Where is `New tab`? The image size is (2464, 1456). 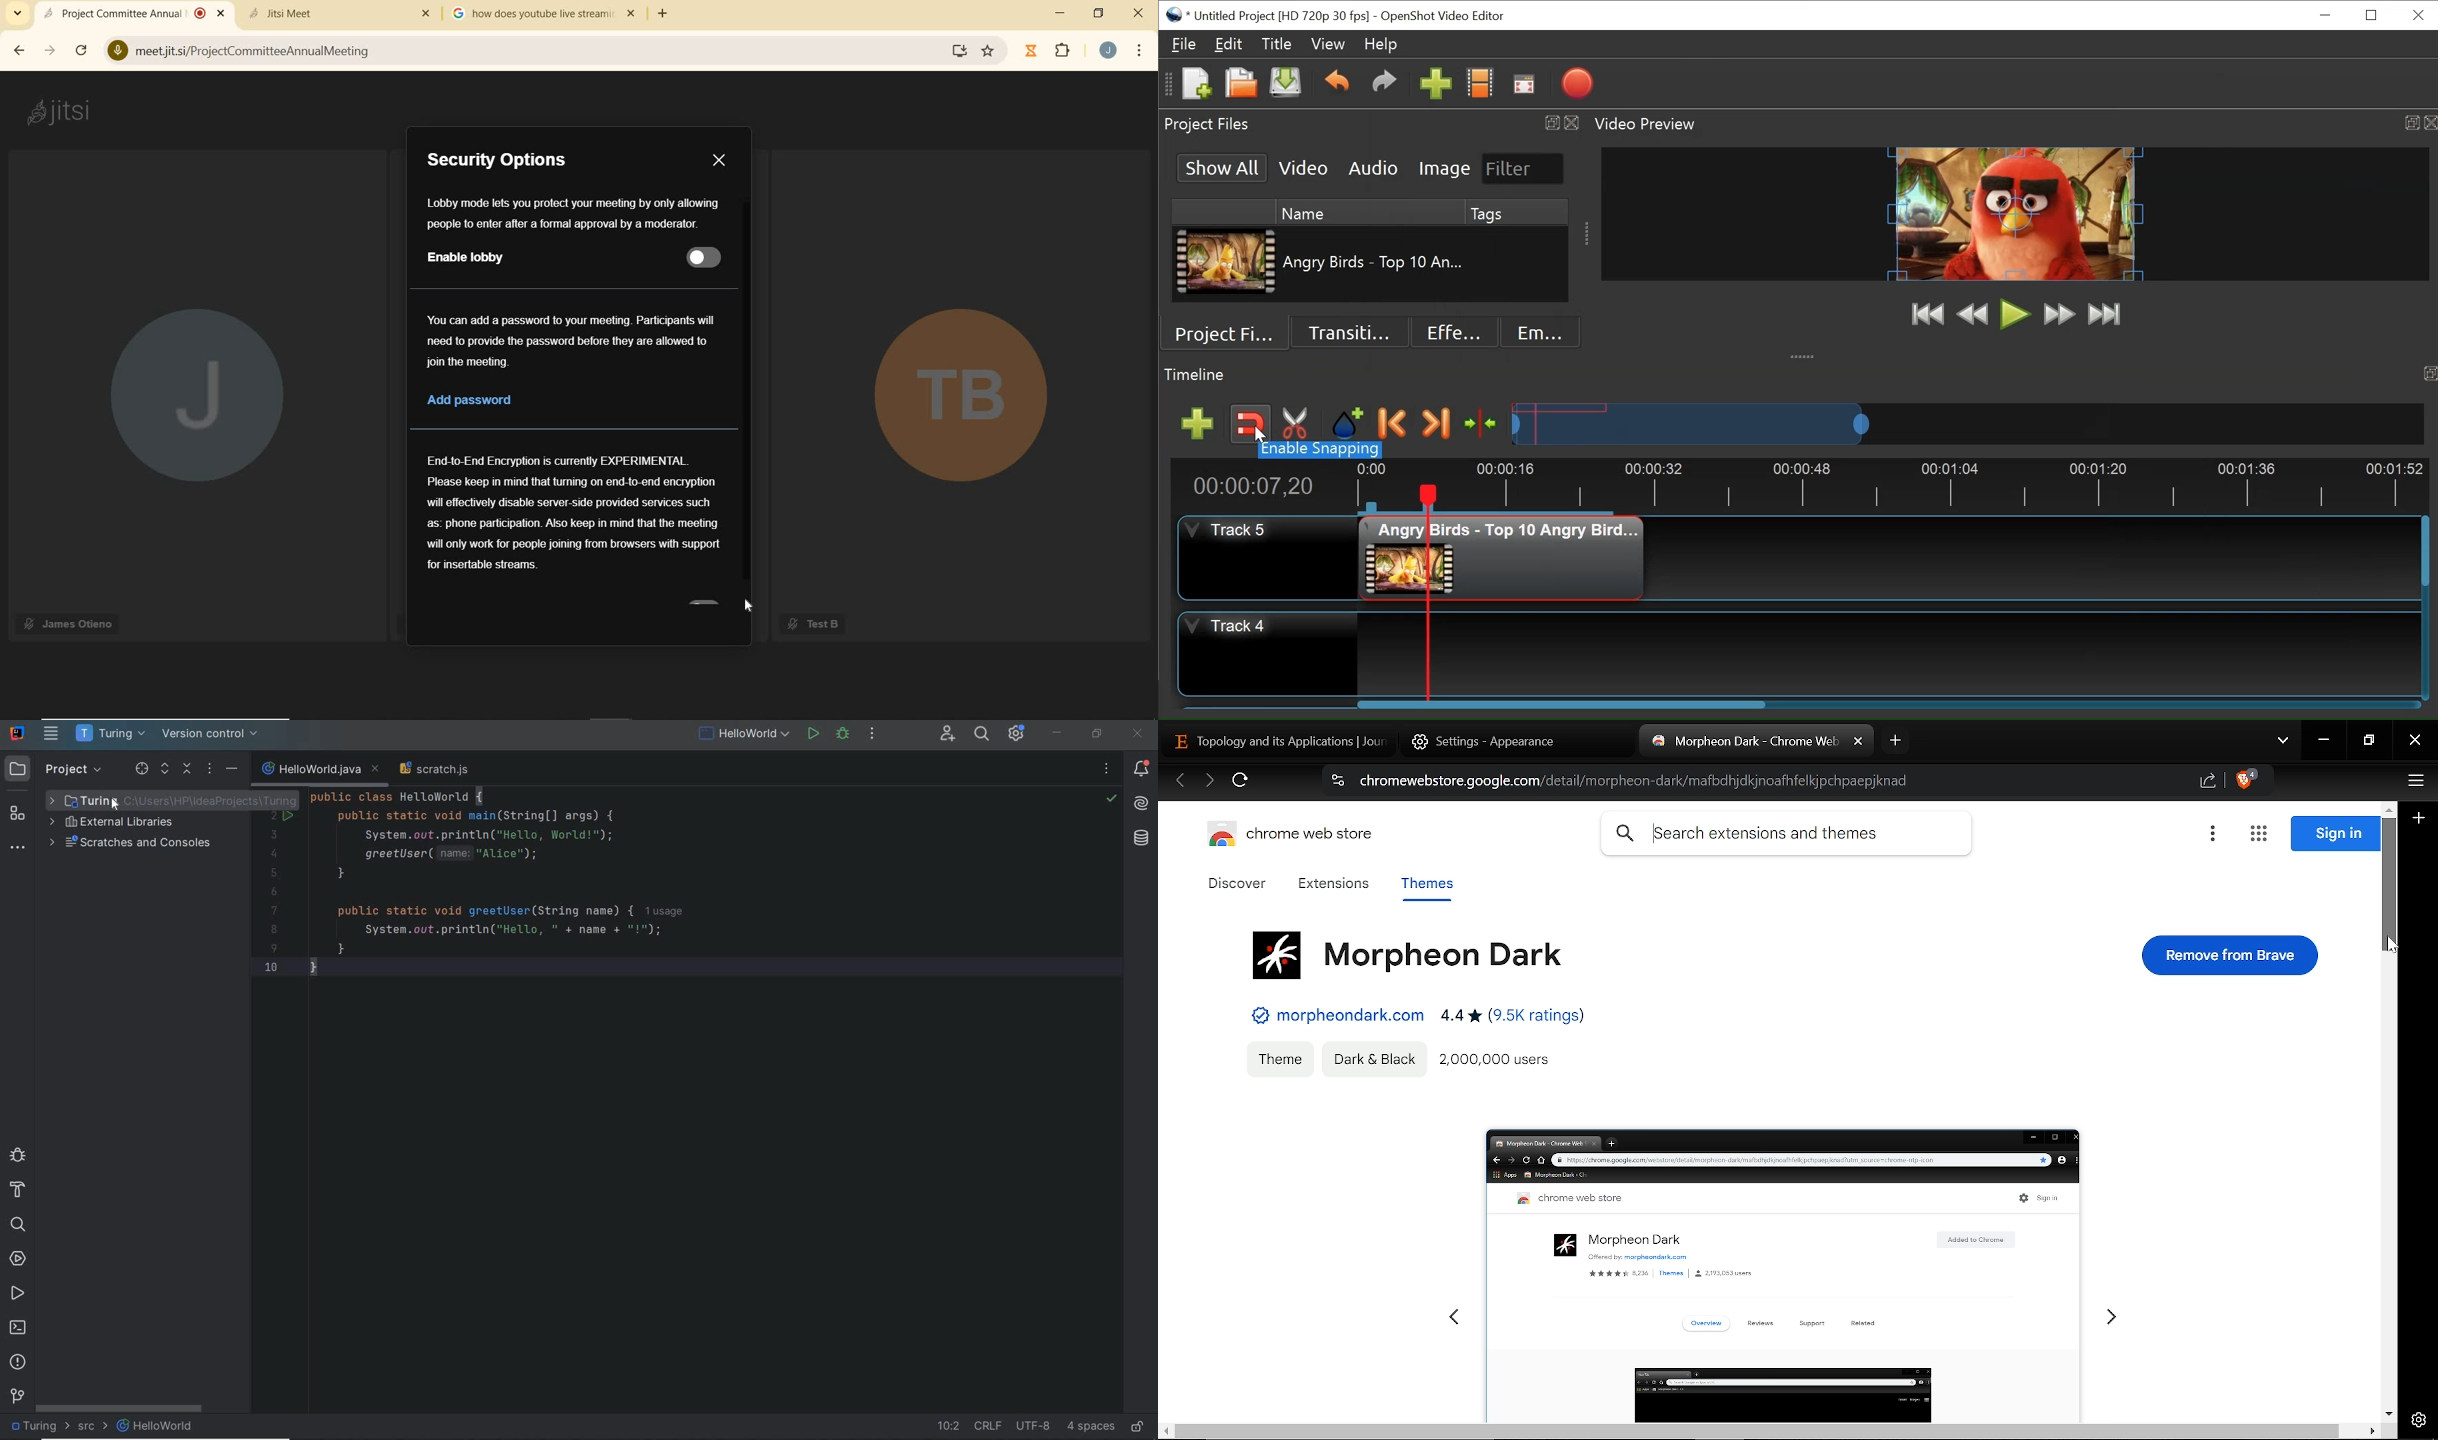
New tab is located at coordinates (1896, 740).